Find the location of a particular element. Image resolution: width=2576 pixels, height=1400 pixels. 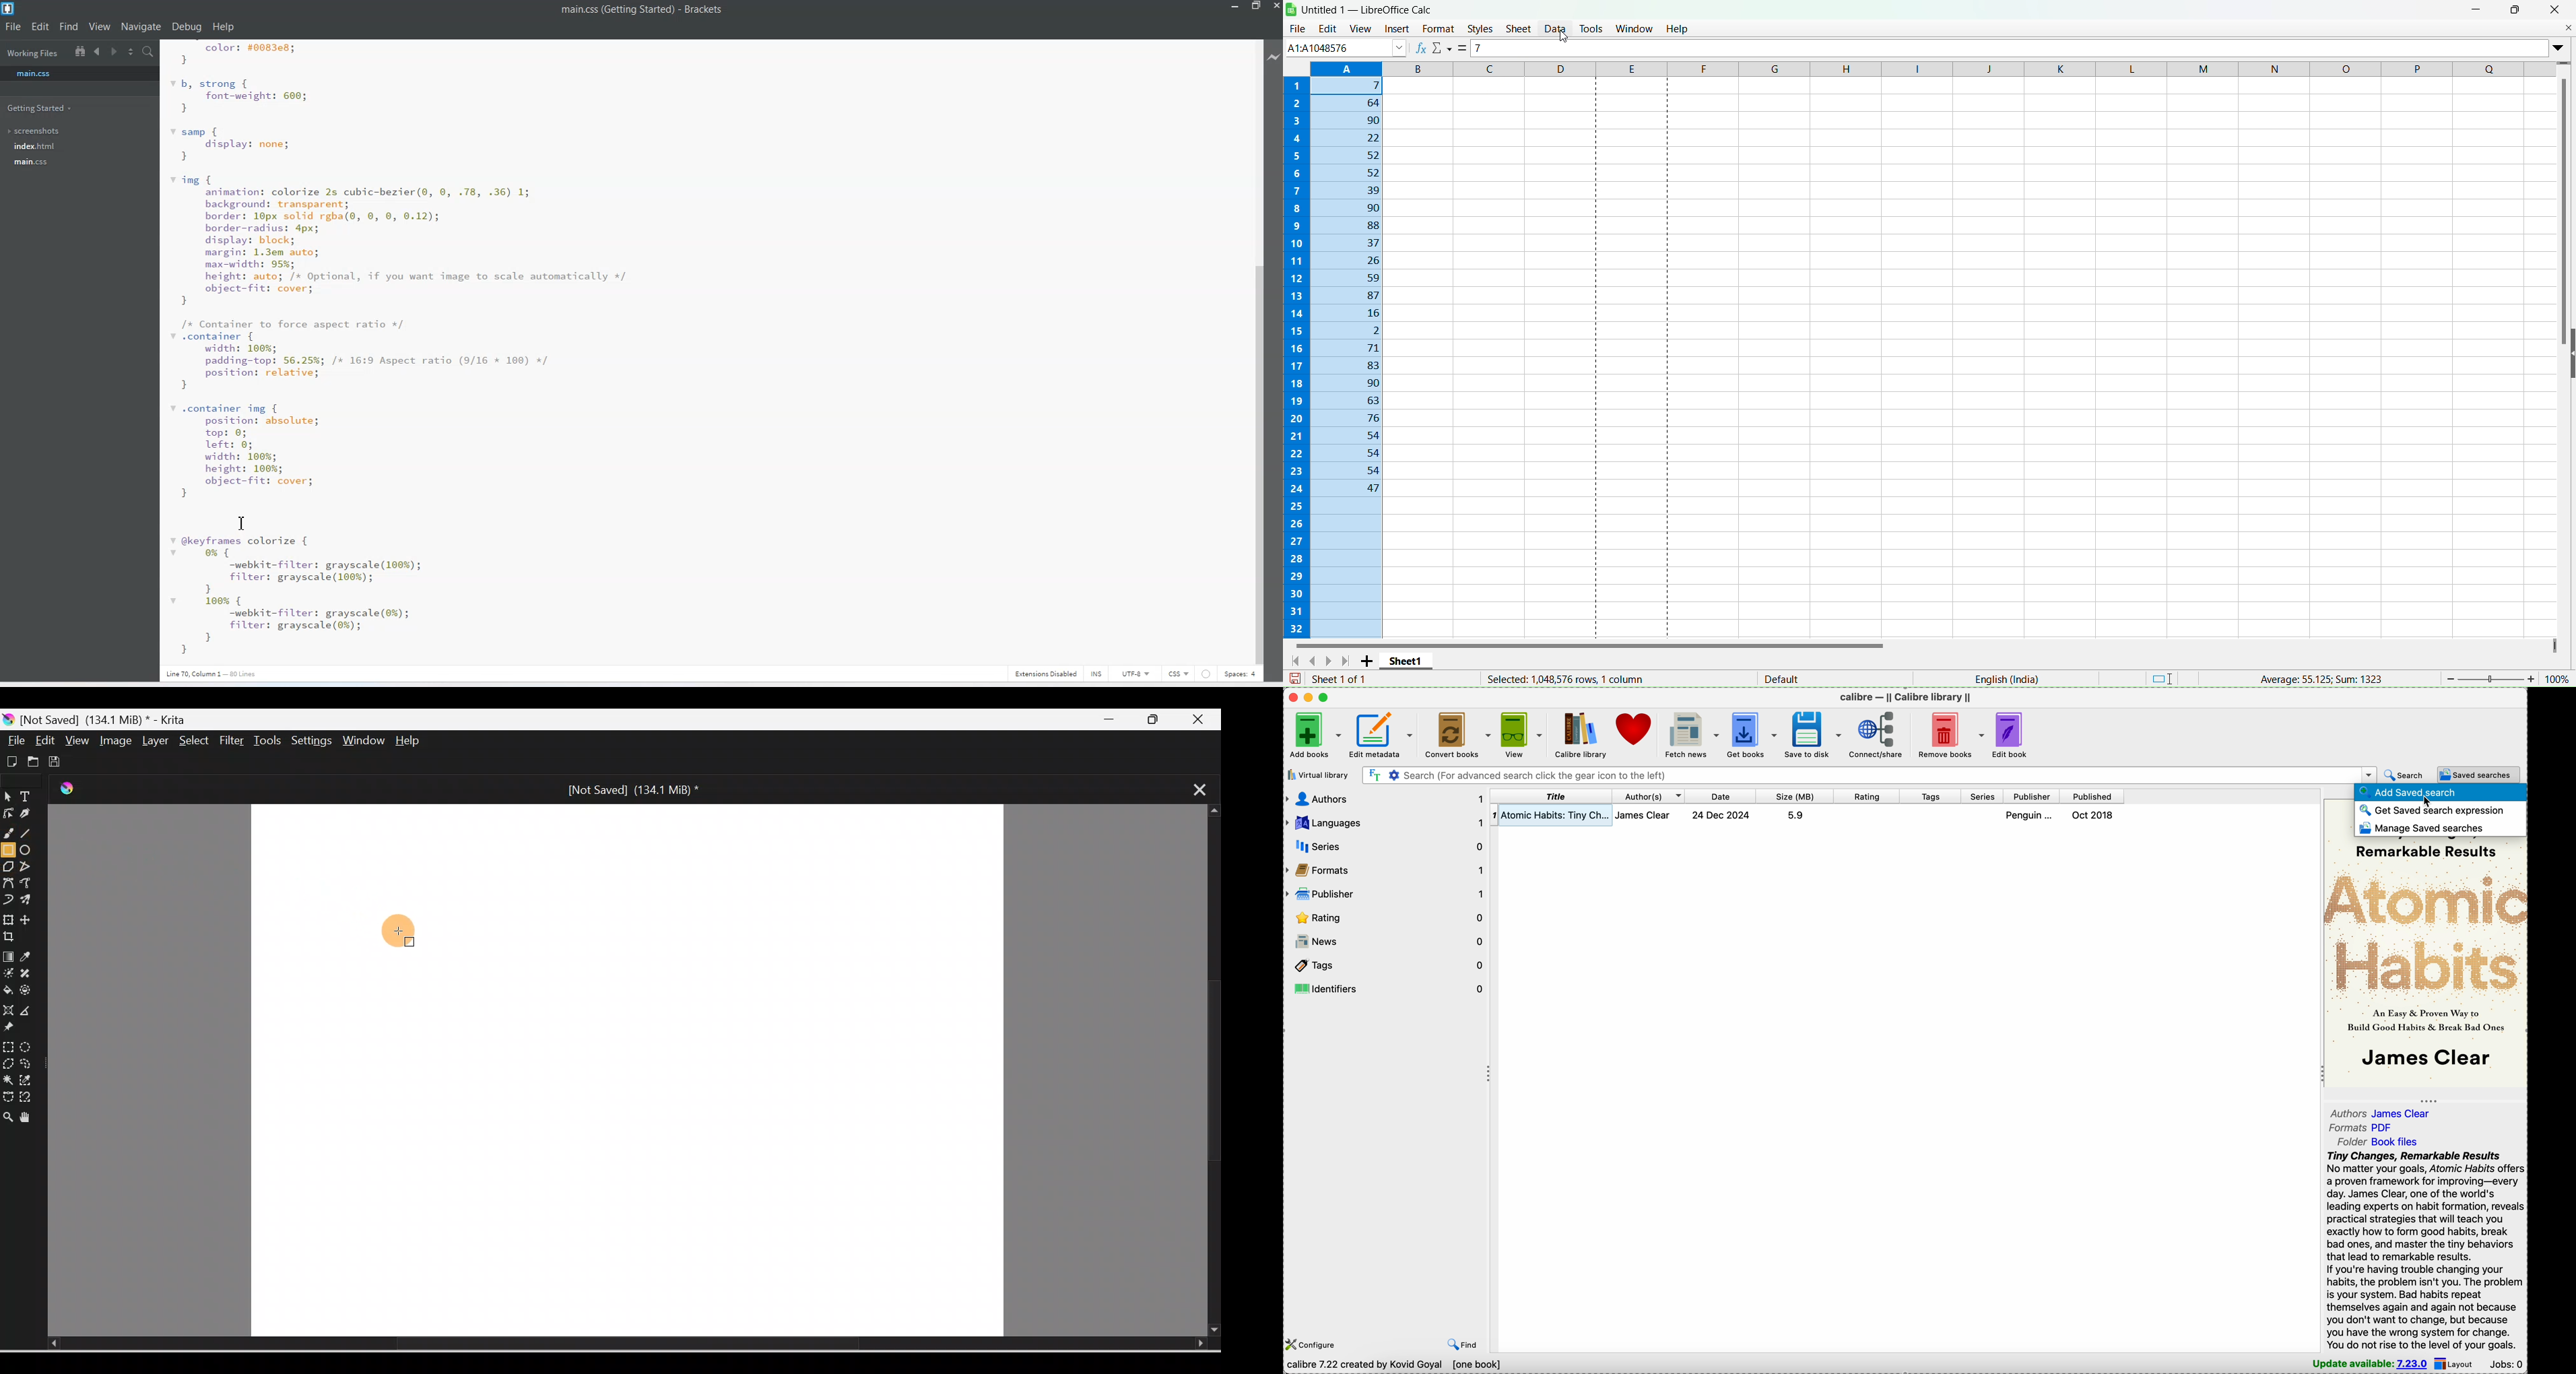

publisher is located at coordinates (2033, 797).